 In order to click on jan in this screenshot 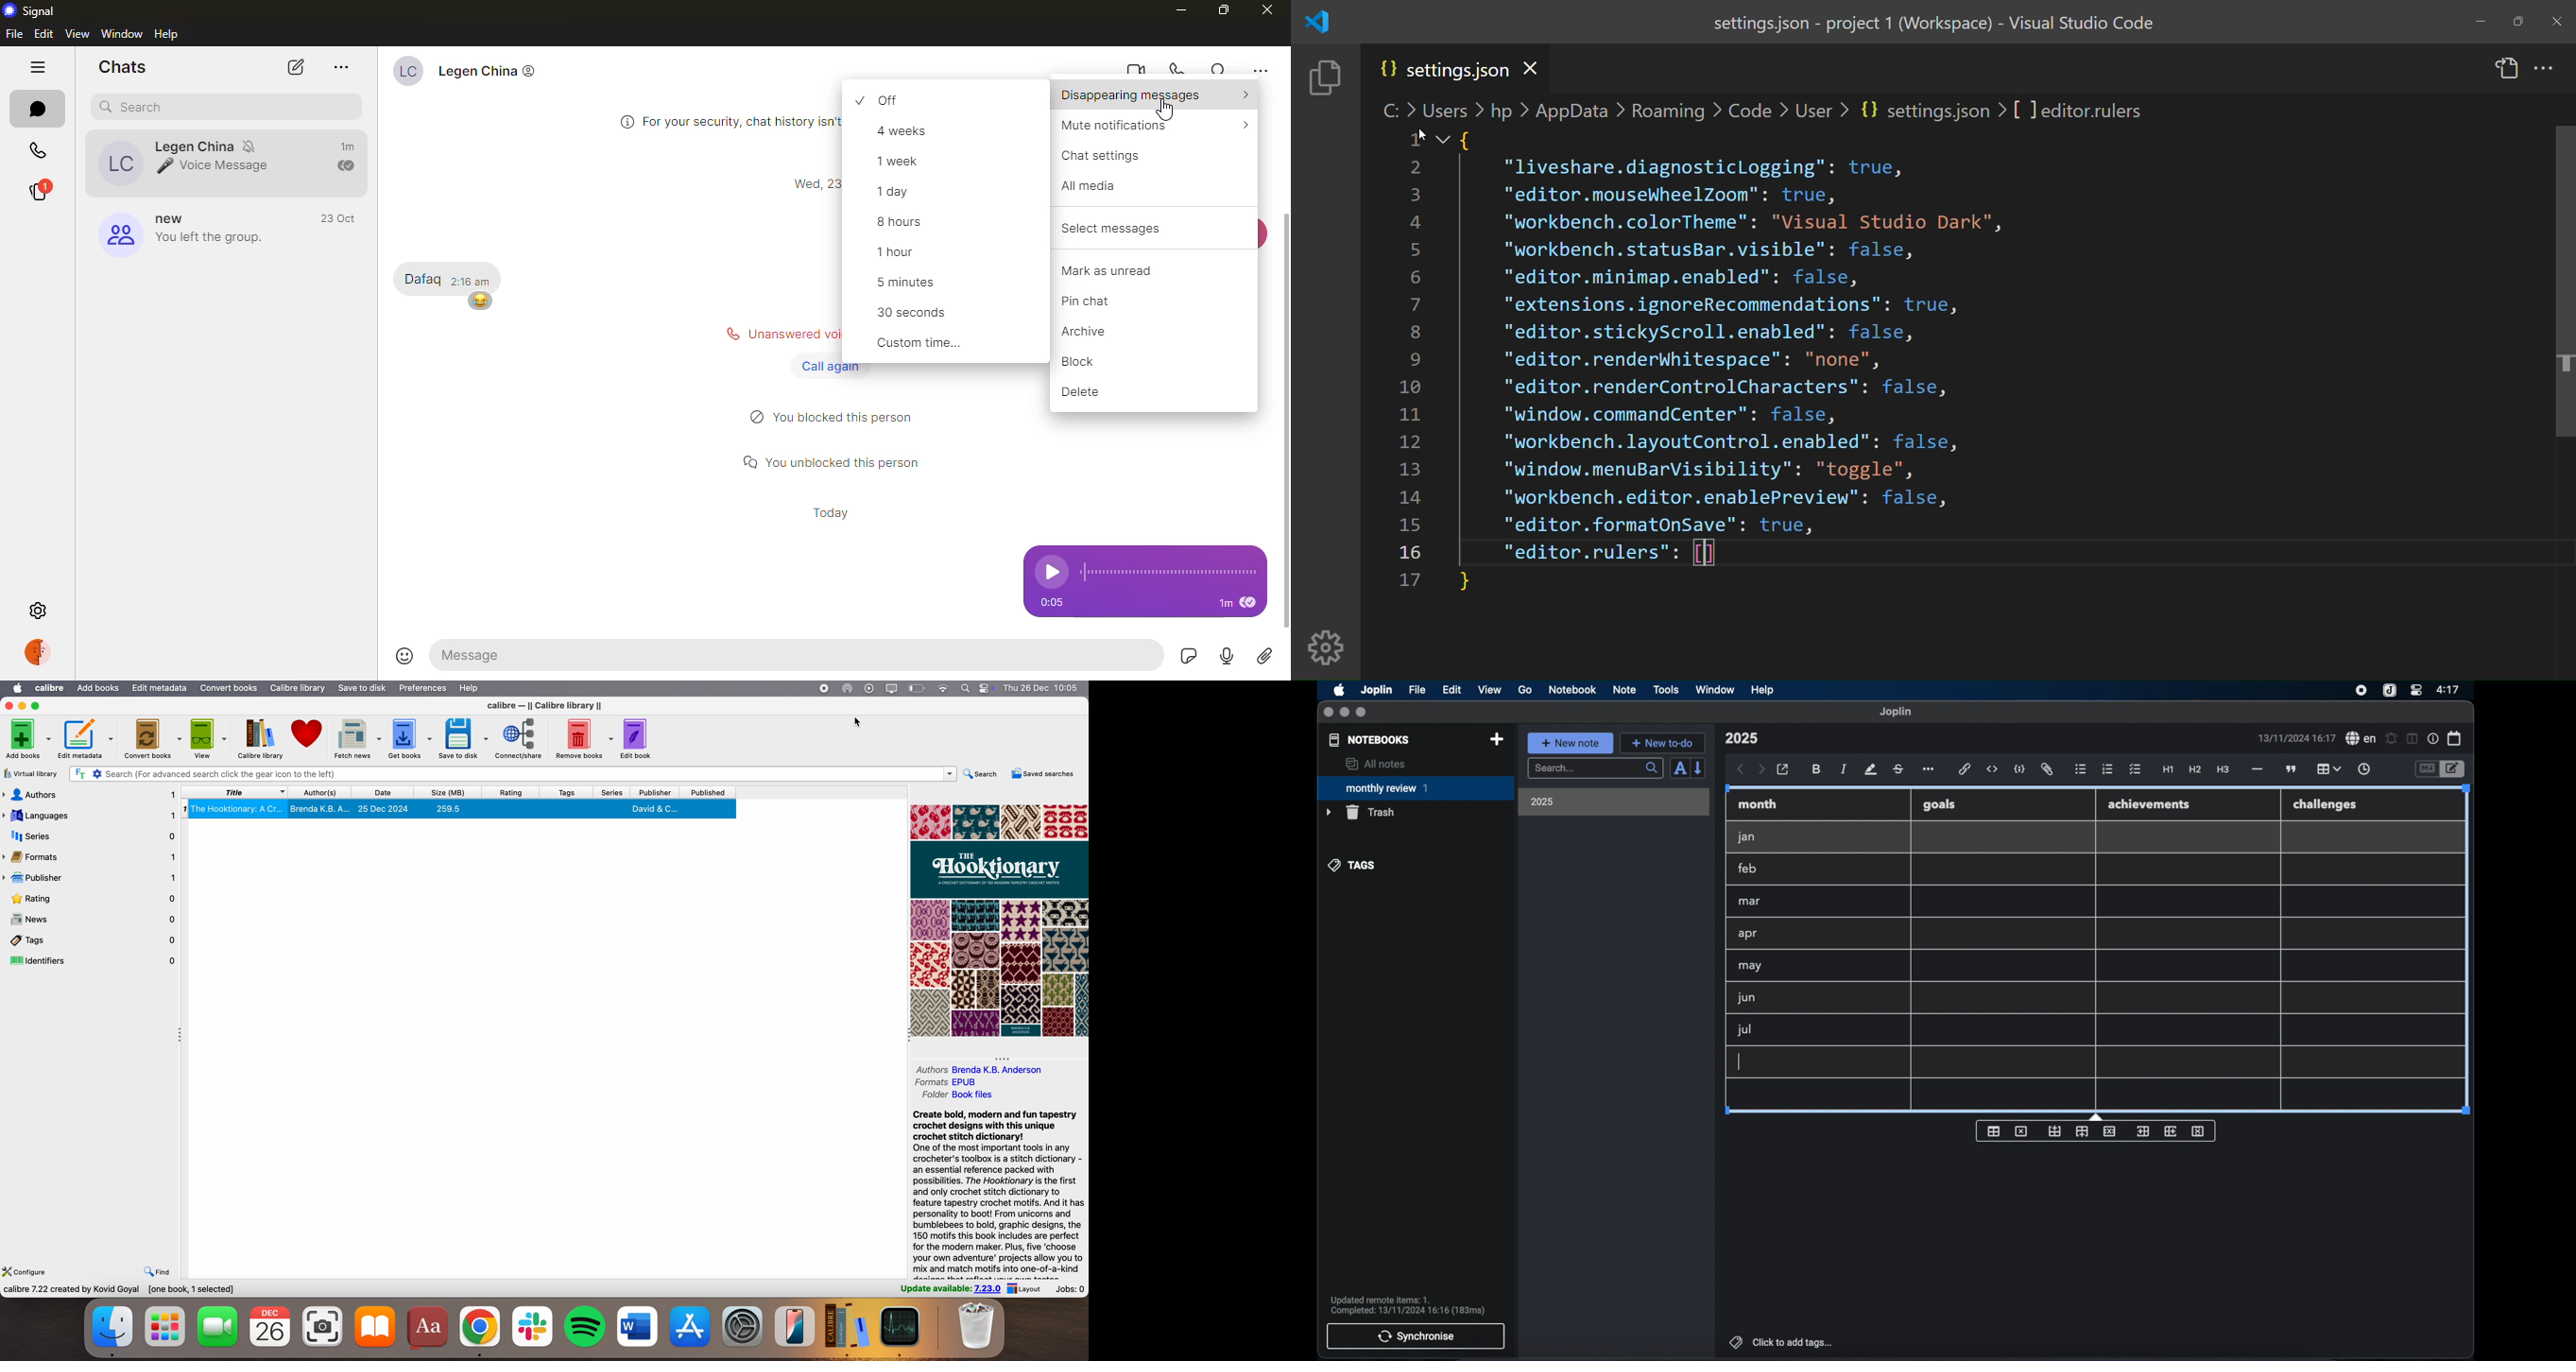, I will do `click(1746, 837)`.